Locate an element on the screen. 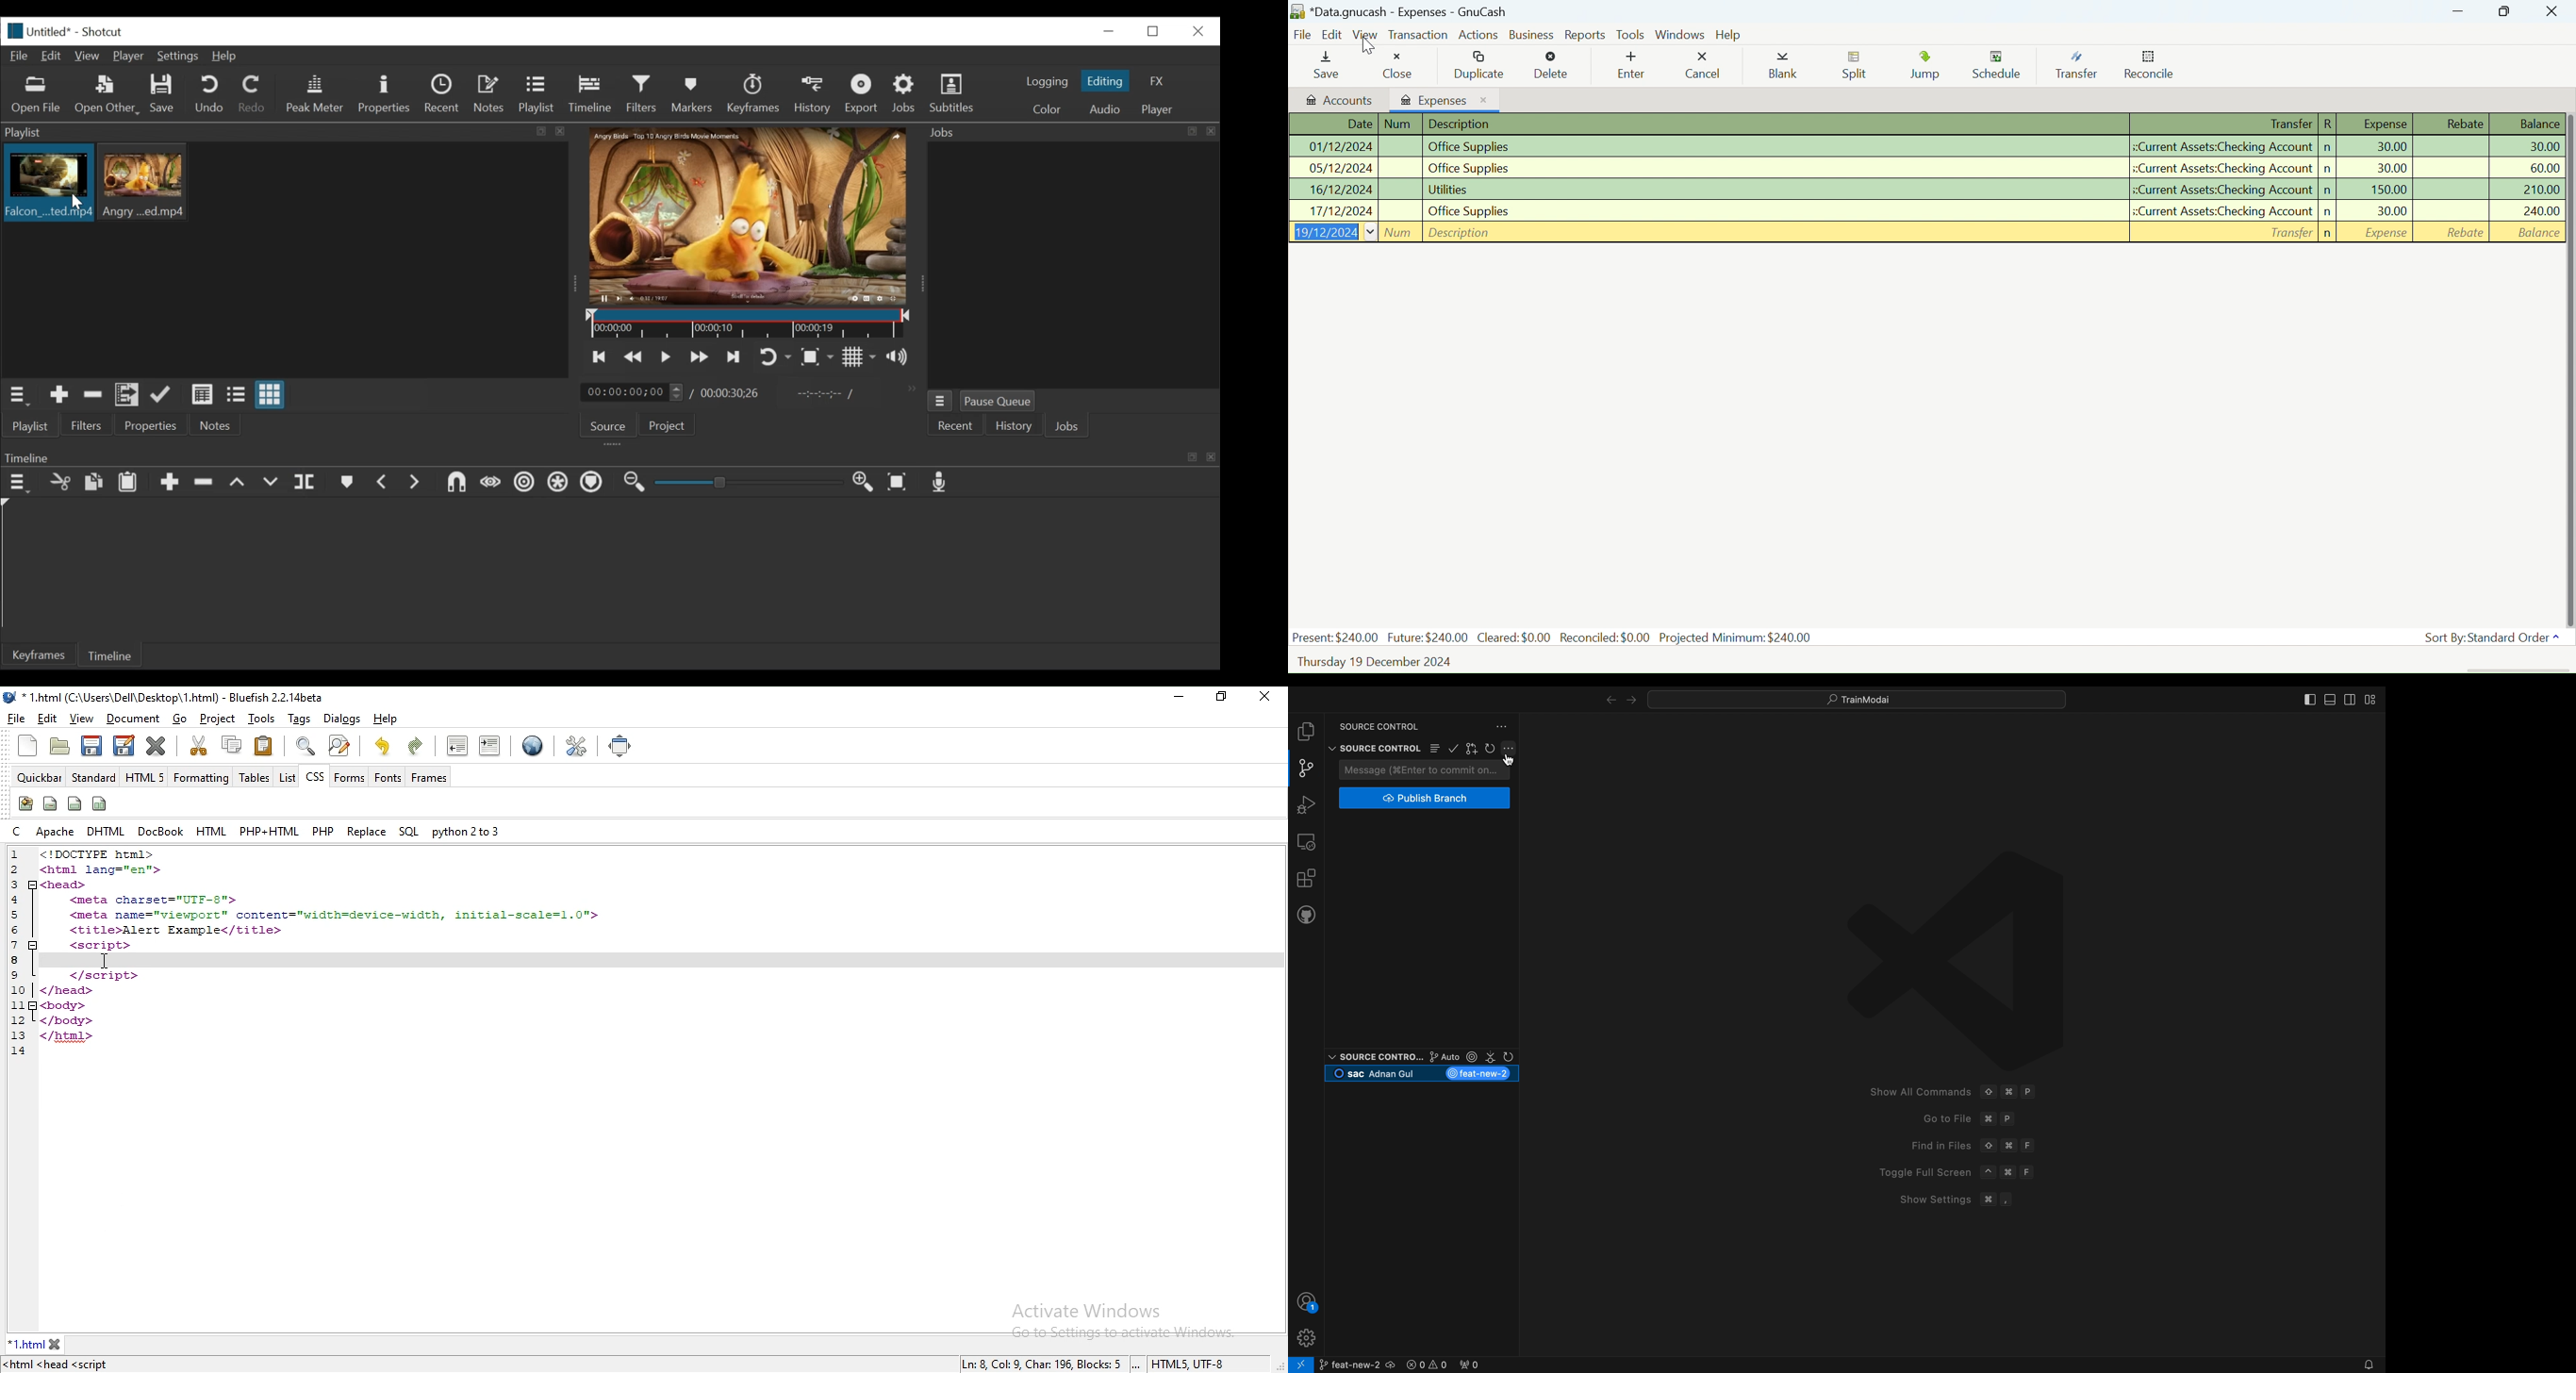  Pause Queue is located at coordinates (999, 404).